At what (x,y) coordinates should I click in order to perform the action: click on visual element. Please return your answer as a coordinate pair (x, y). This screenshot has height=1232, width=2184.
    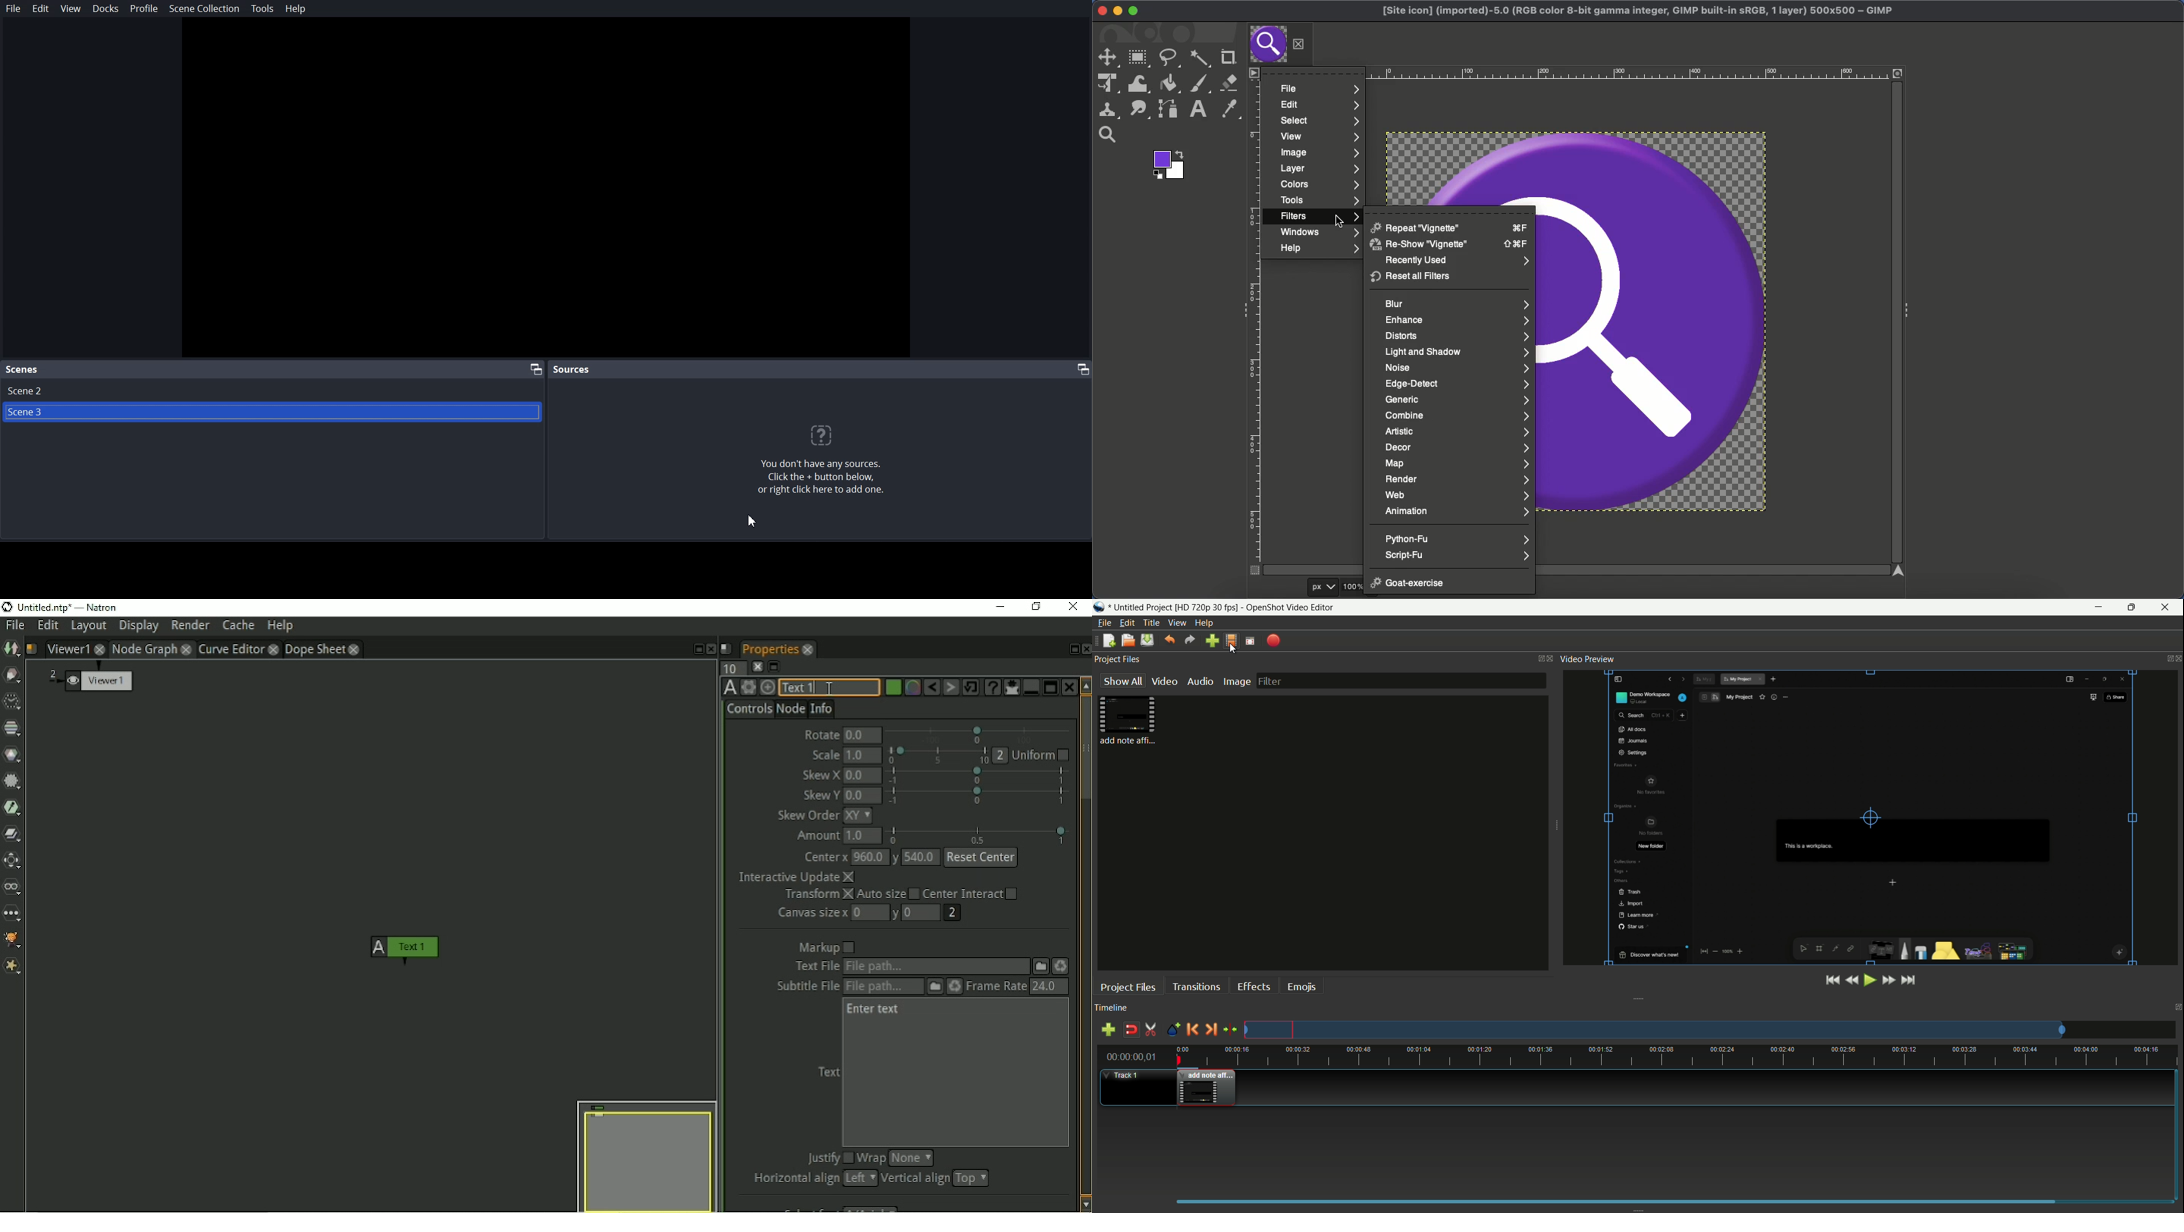
    Looking at the image, I should click on (827, 436).